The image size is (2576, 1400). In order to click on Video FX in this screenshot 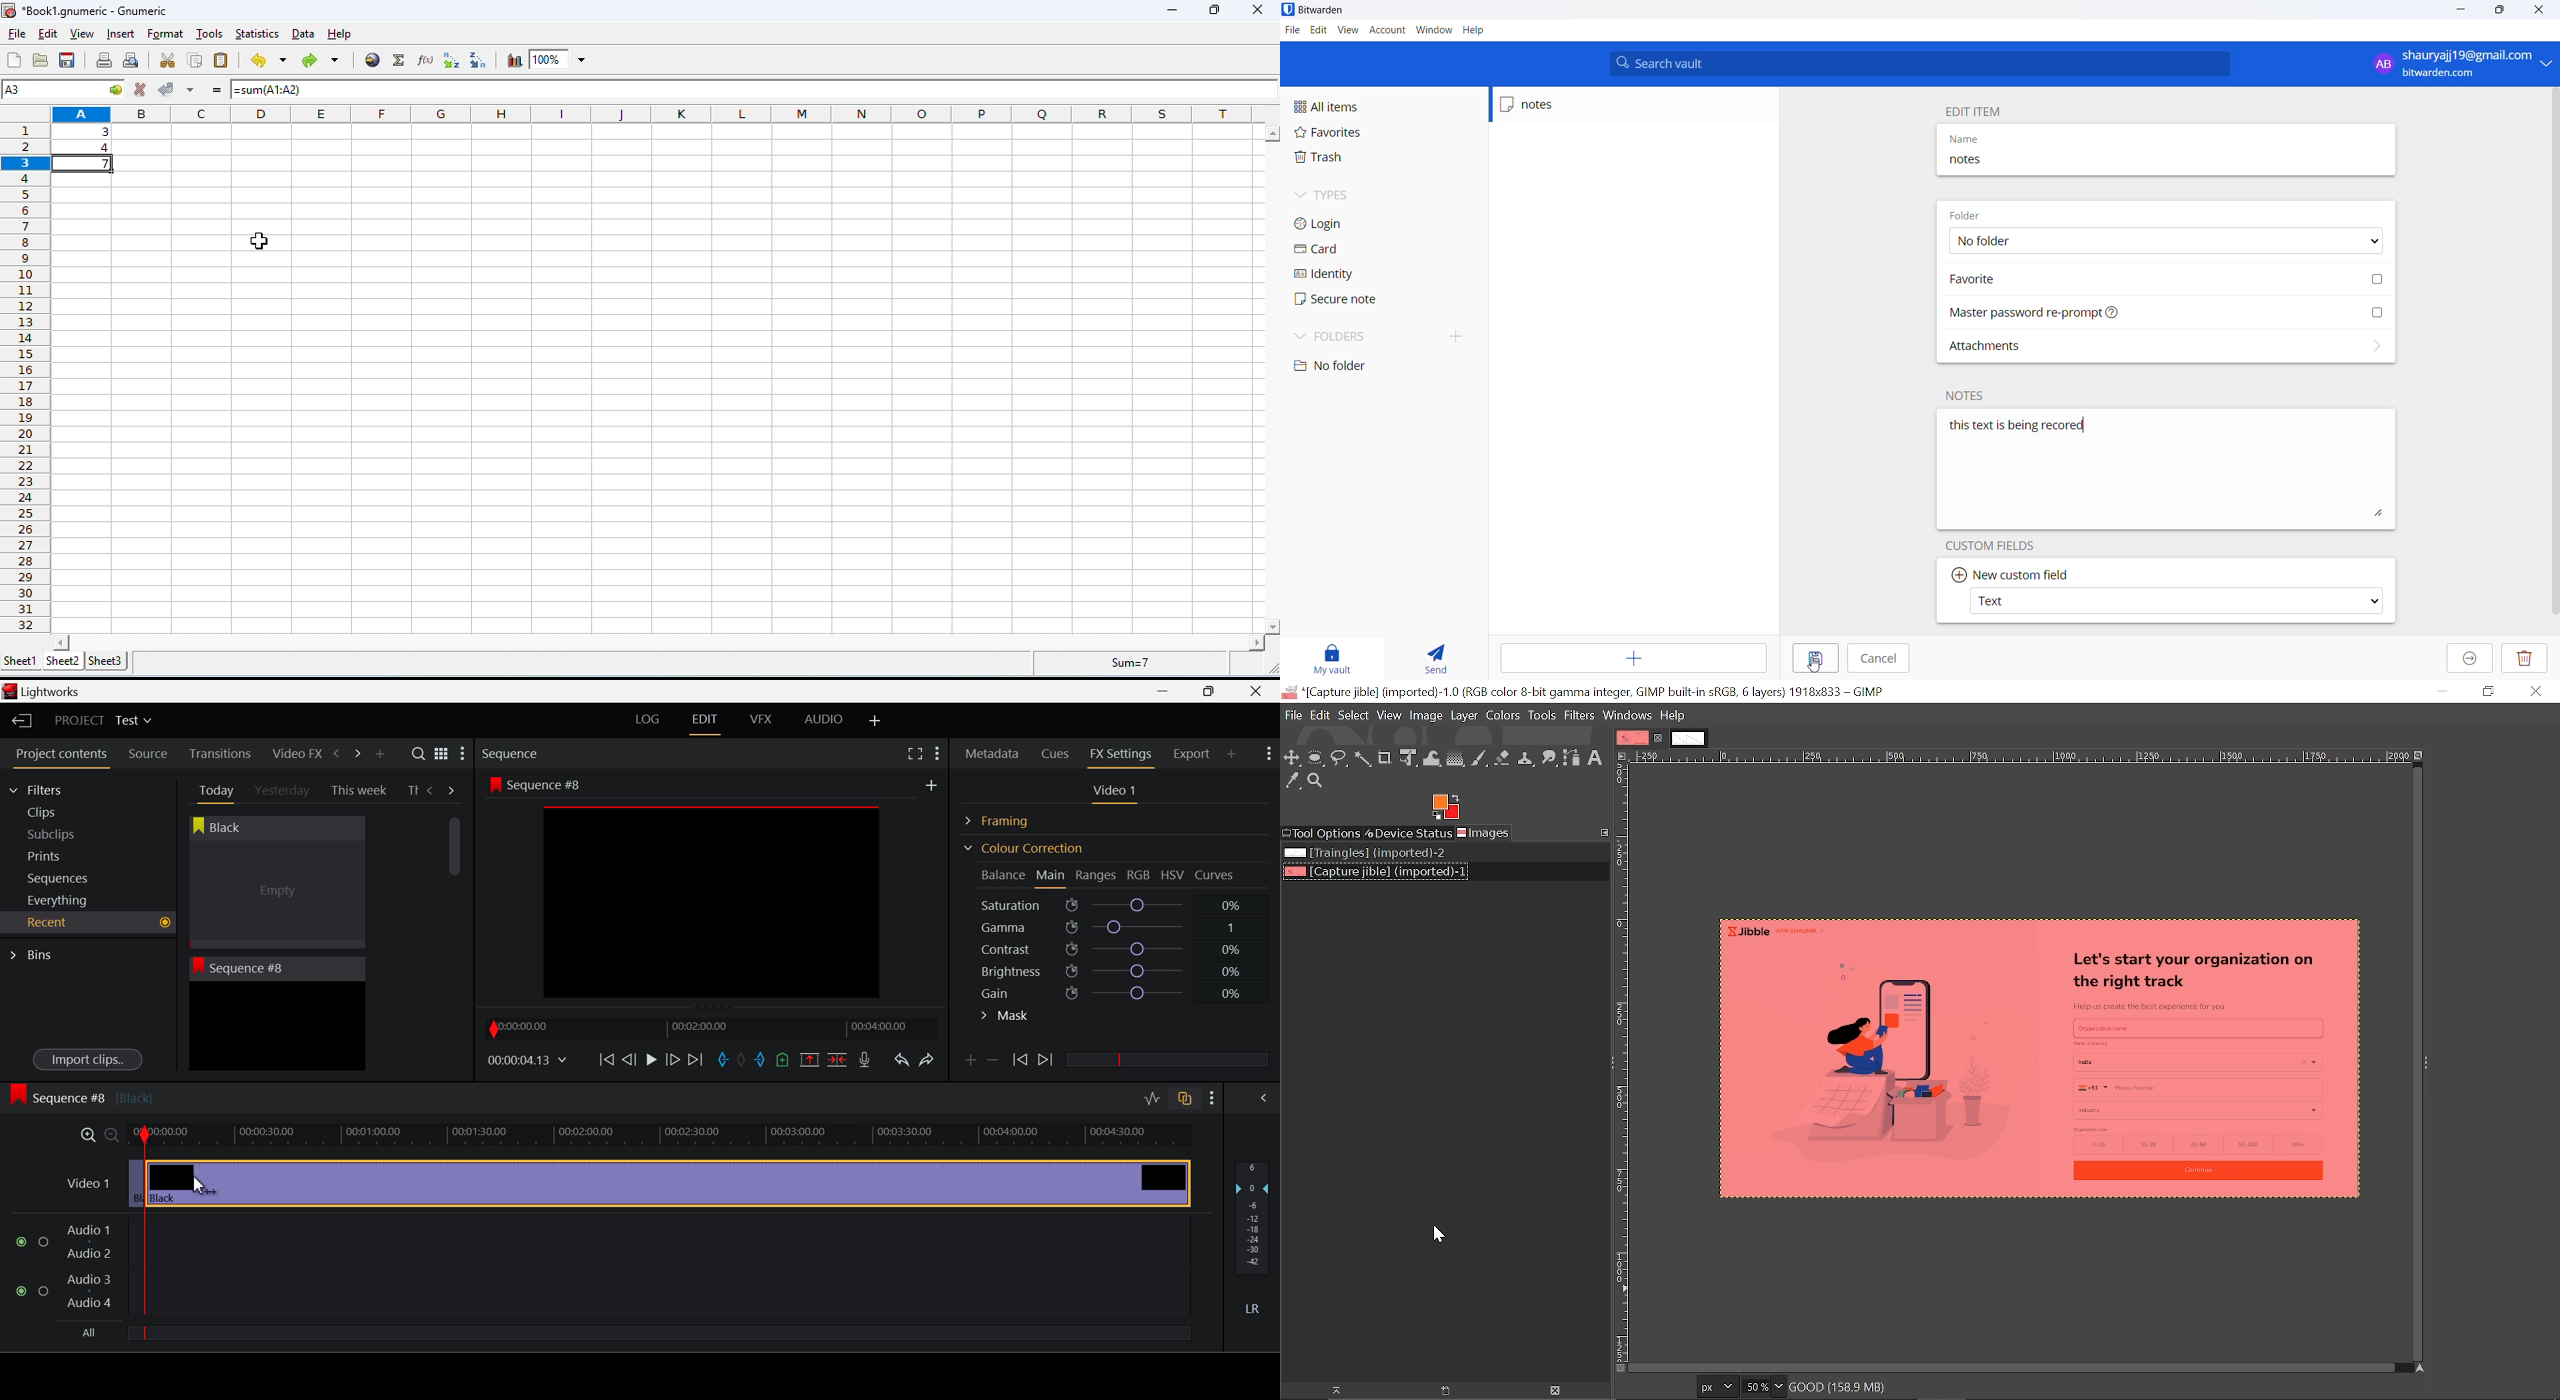, I will do `click(293, 753)`.